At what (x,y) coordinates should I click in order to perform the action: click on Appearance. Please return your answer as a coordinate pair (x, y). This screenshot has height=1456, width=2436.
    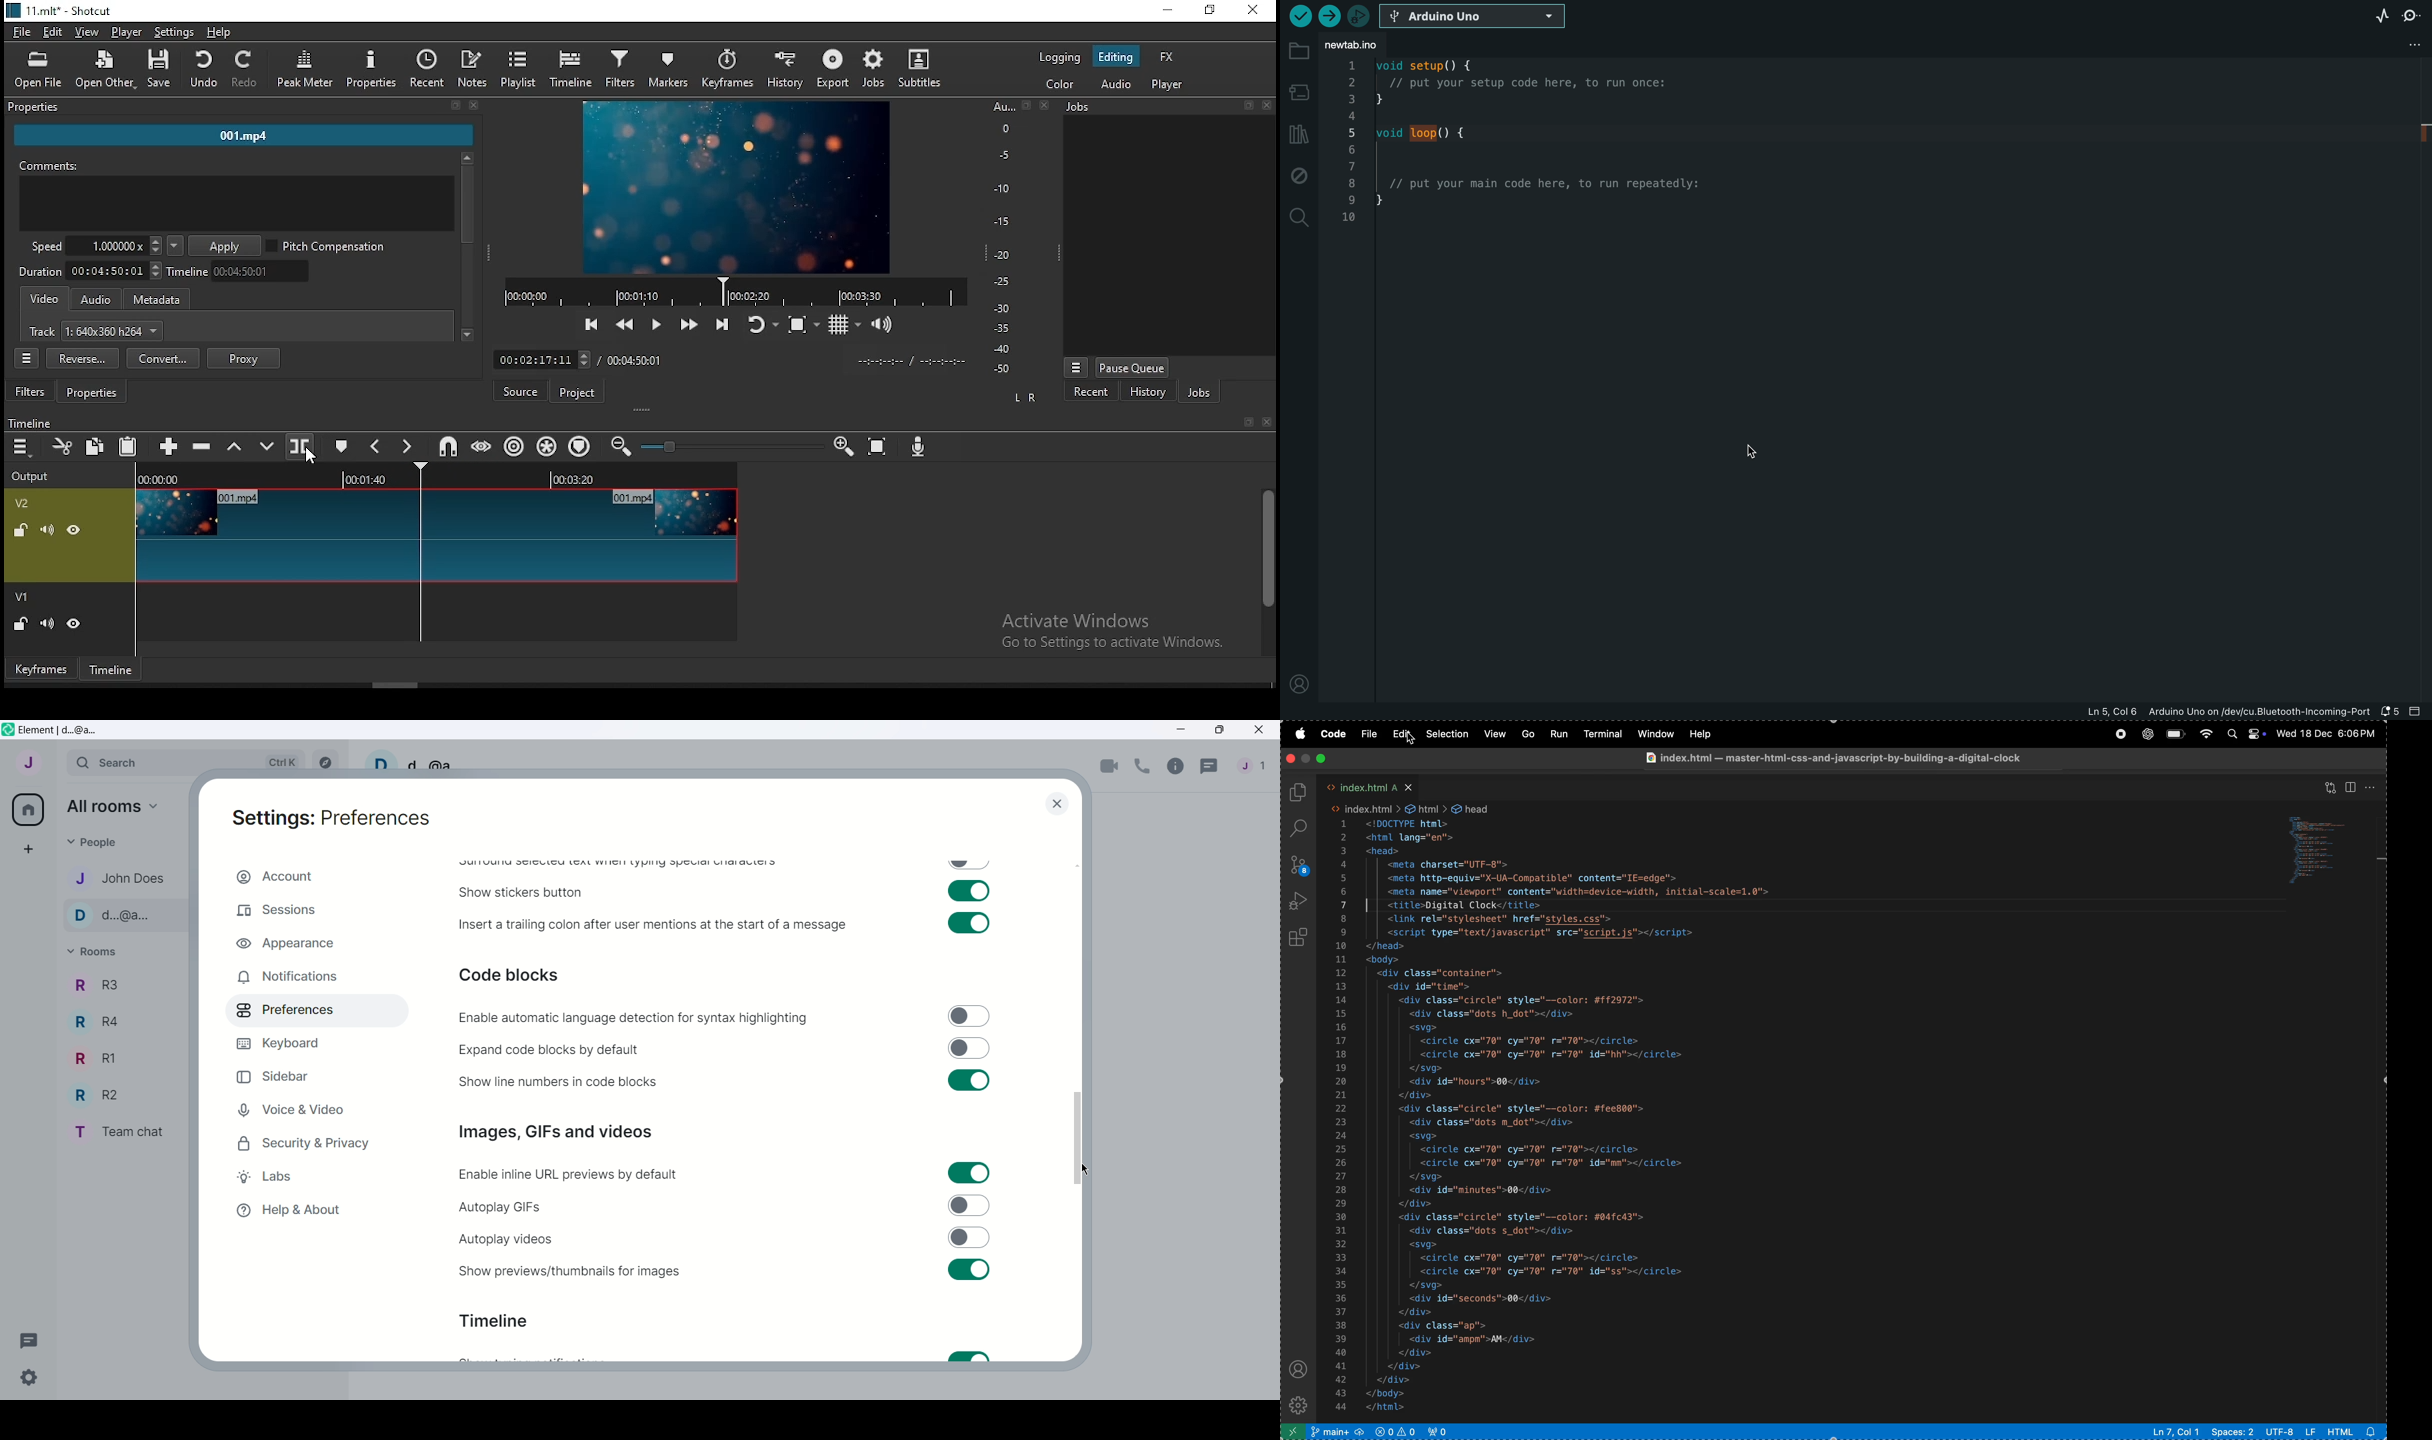
    Looking at the image, I should click on (313, 941).